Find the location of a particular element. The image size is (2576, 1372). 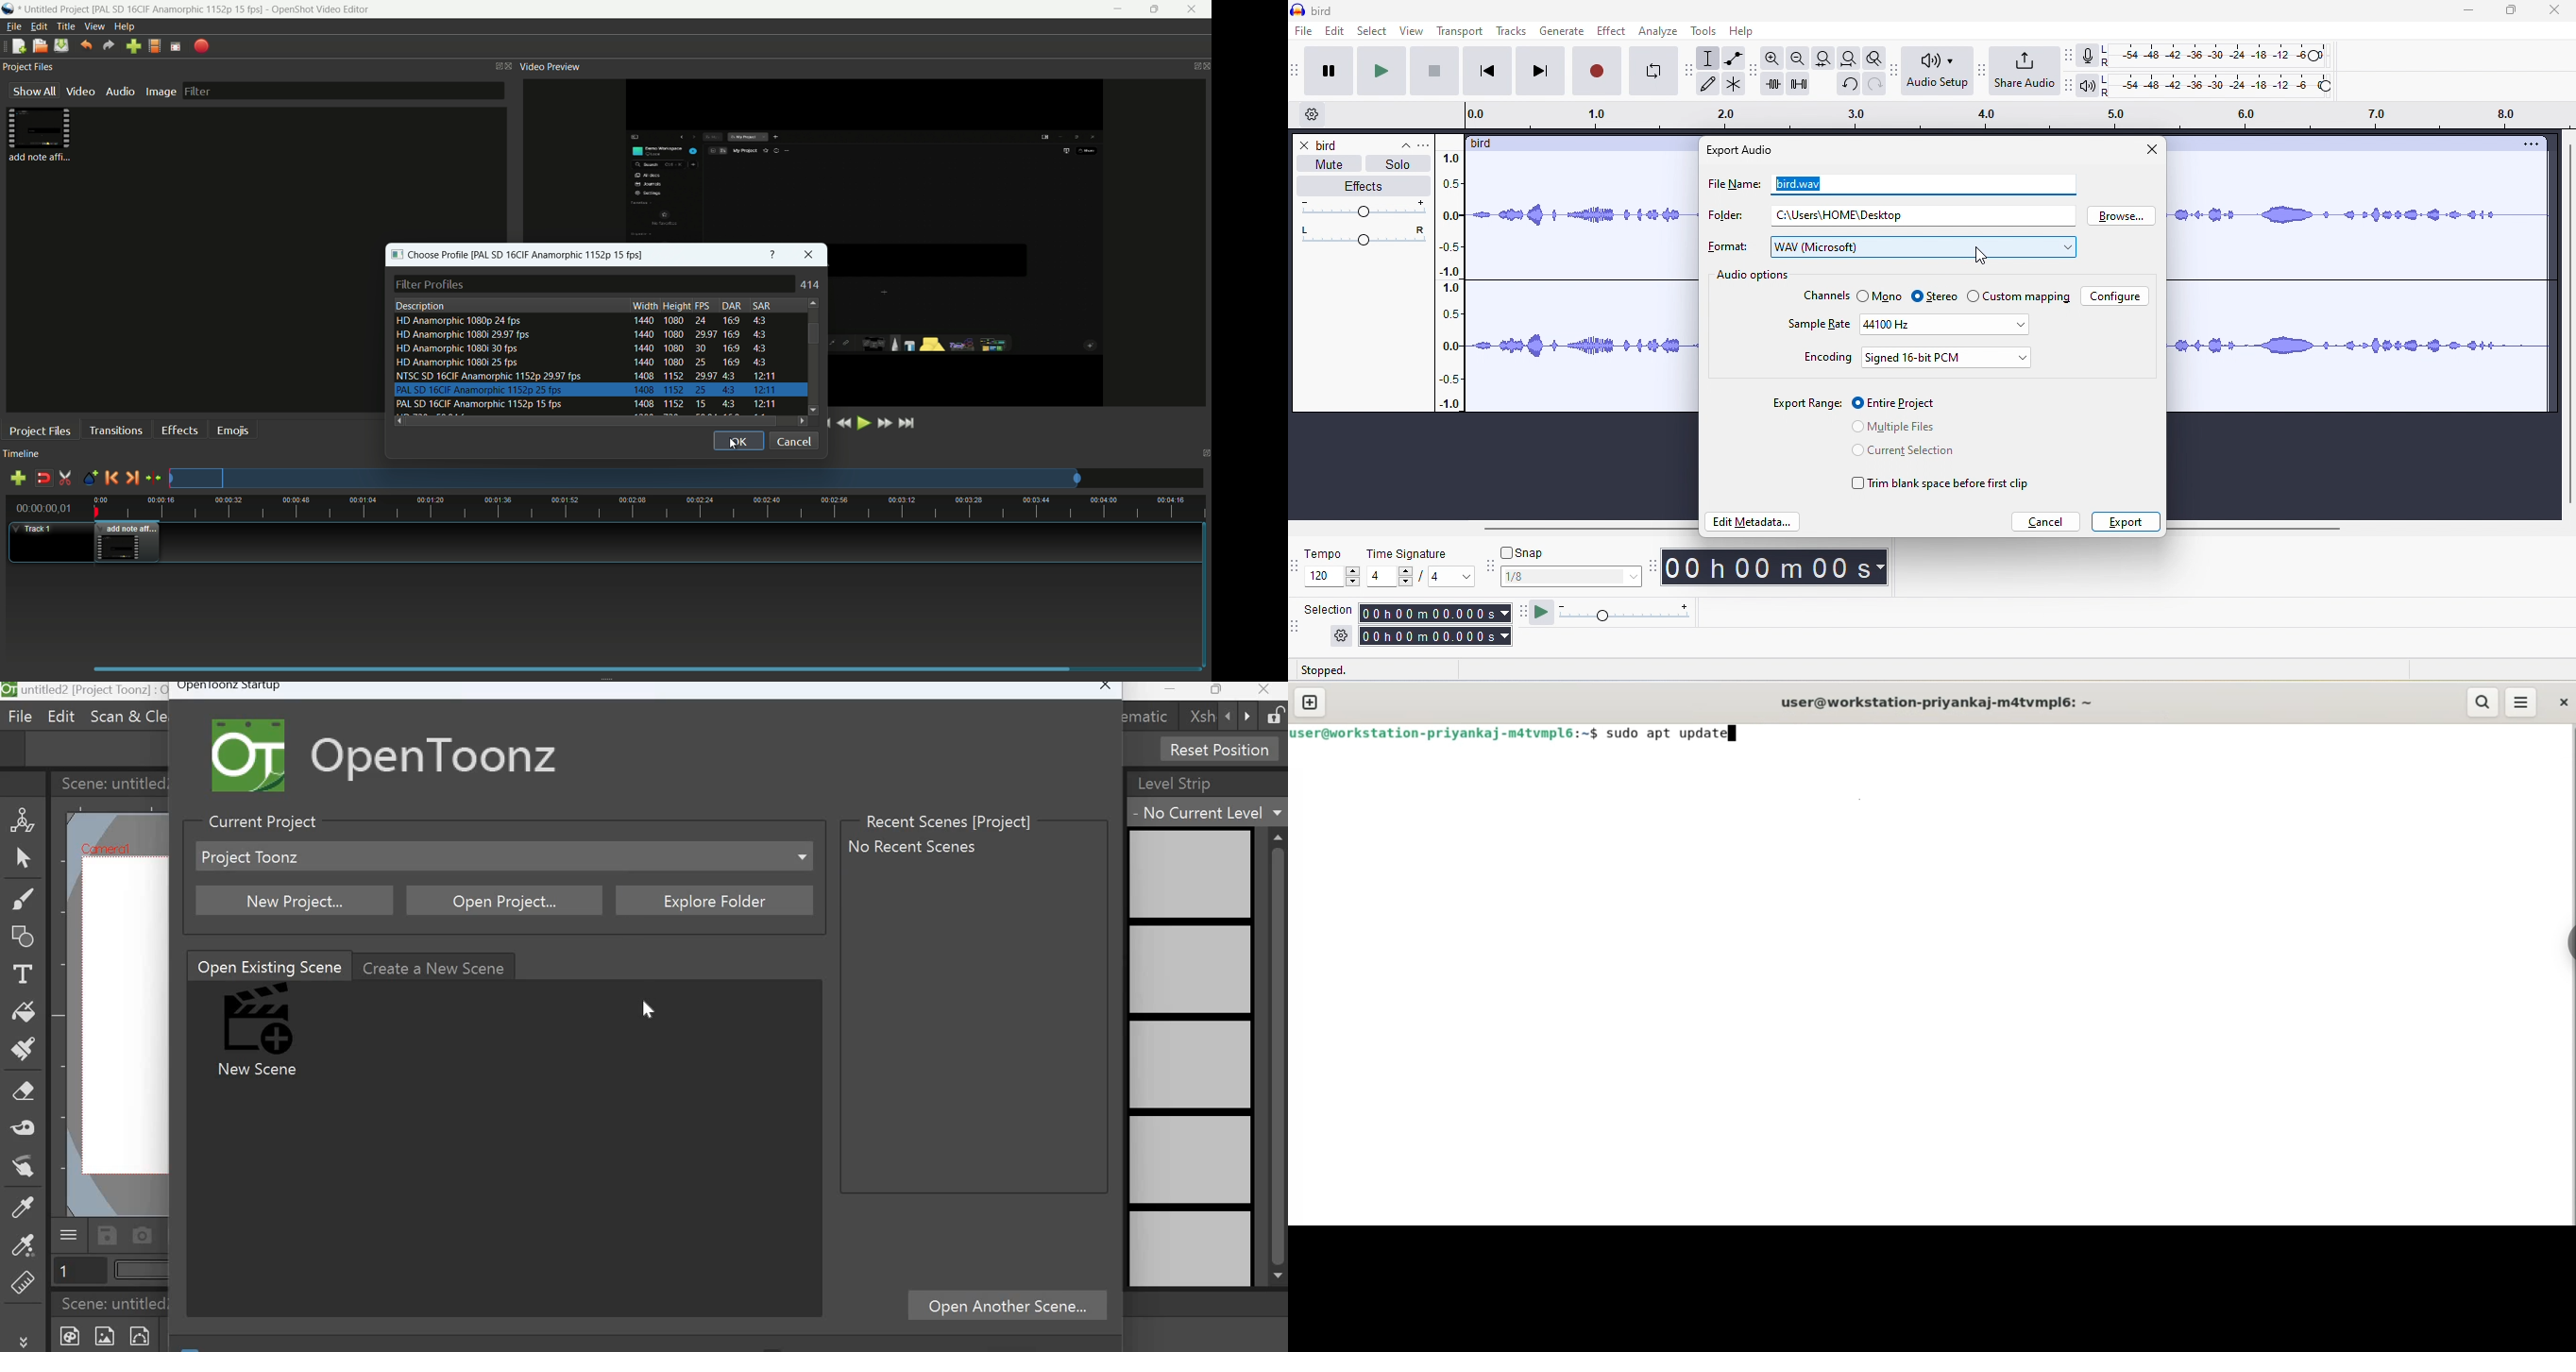

Level Strip is located at coordinates (1185, 782).